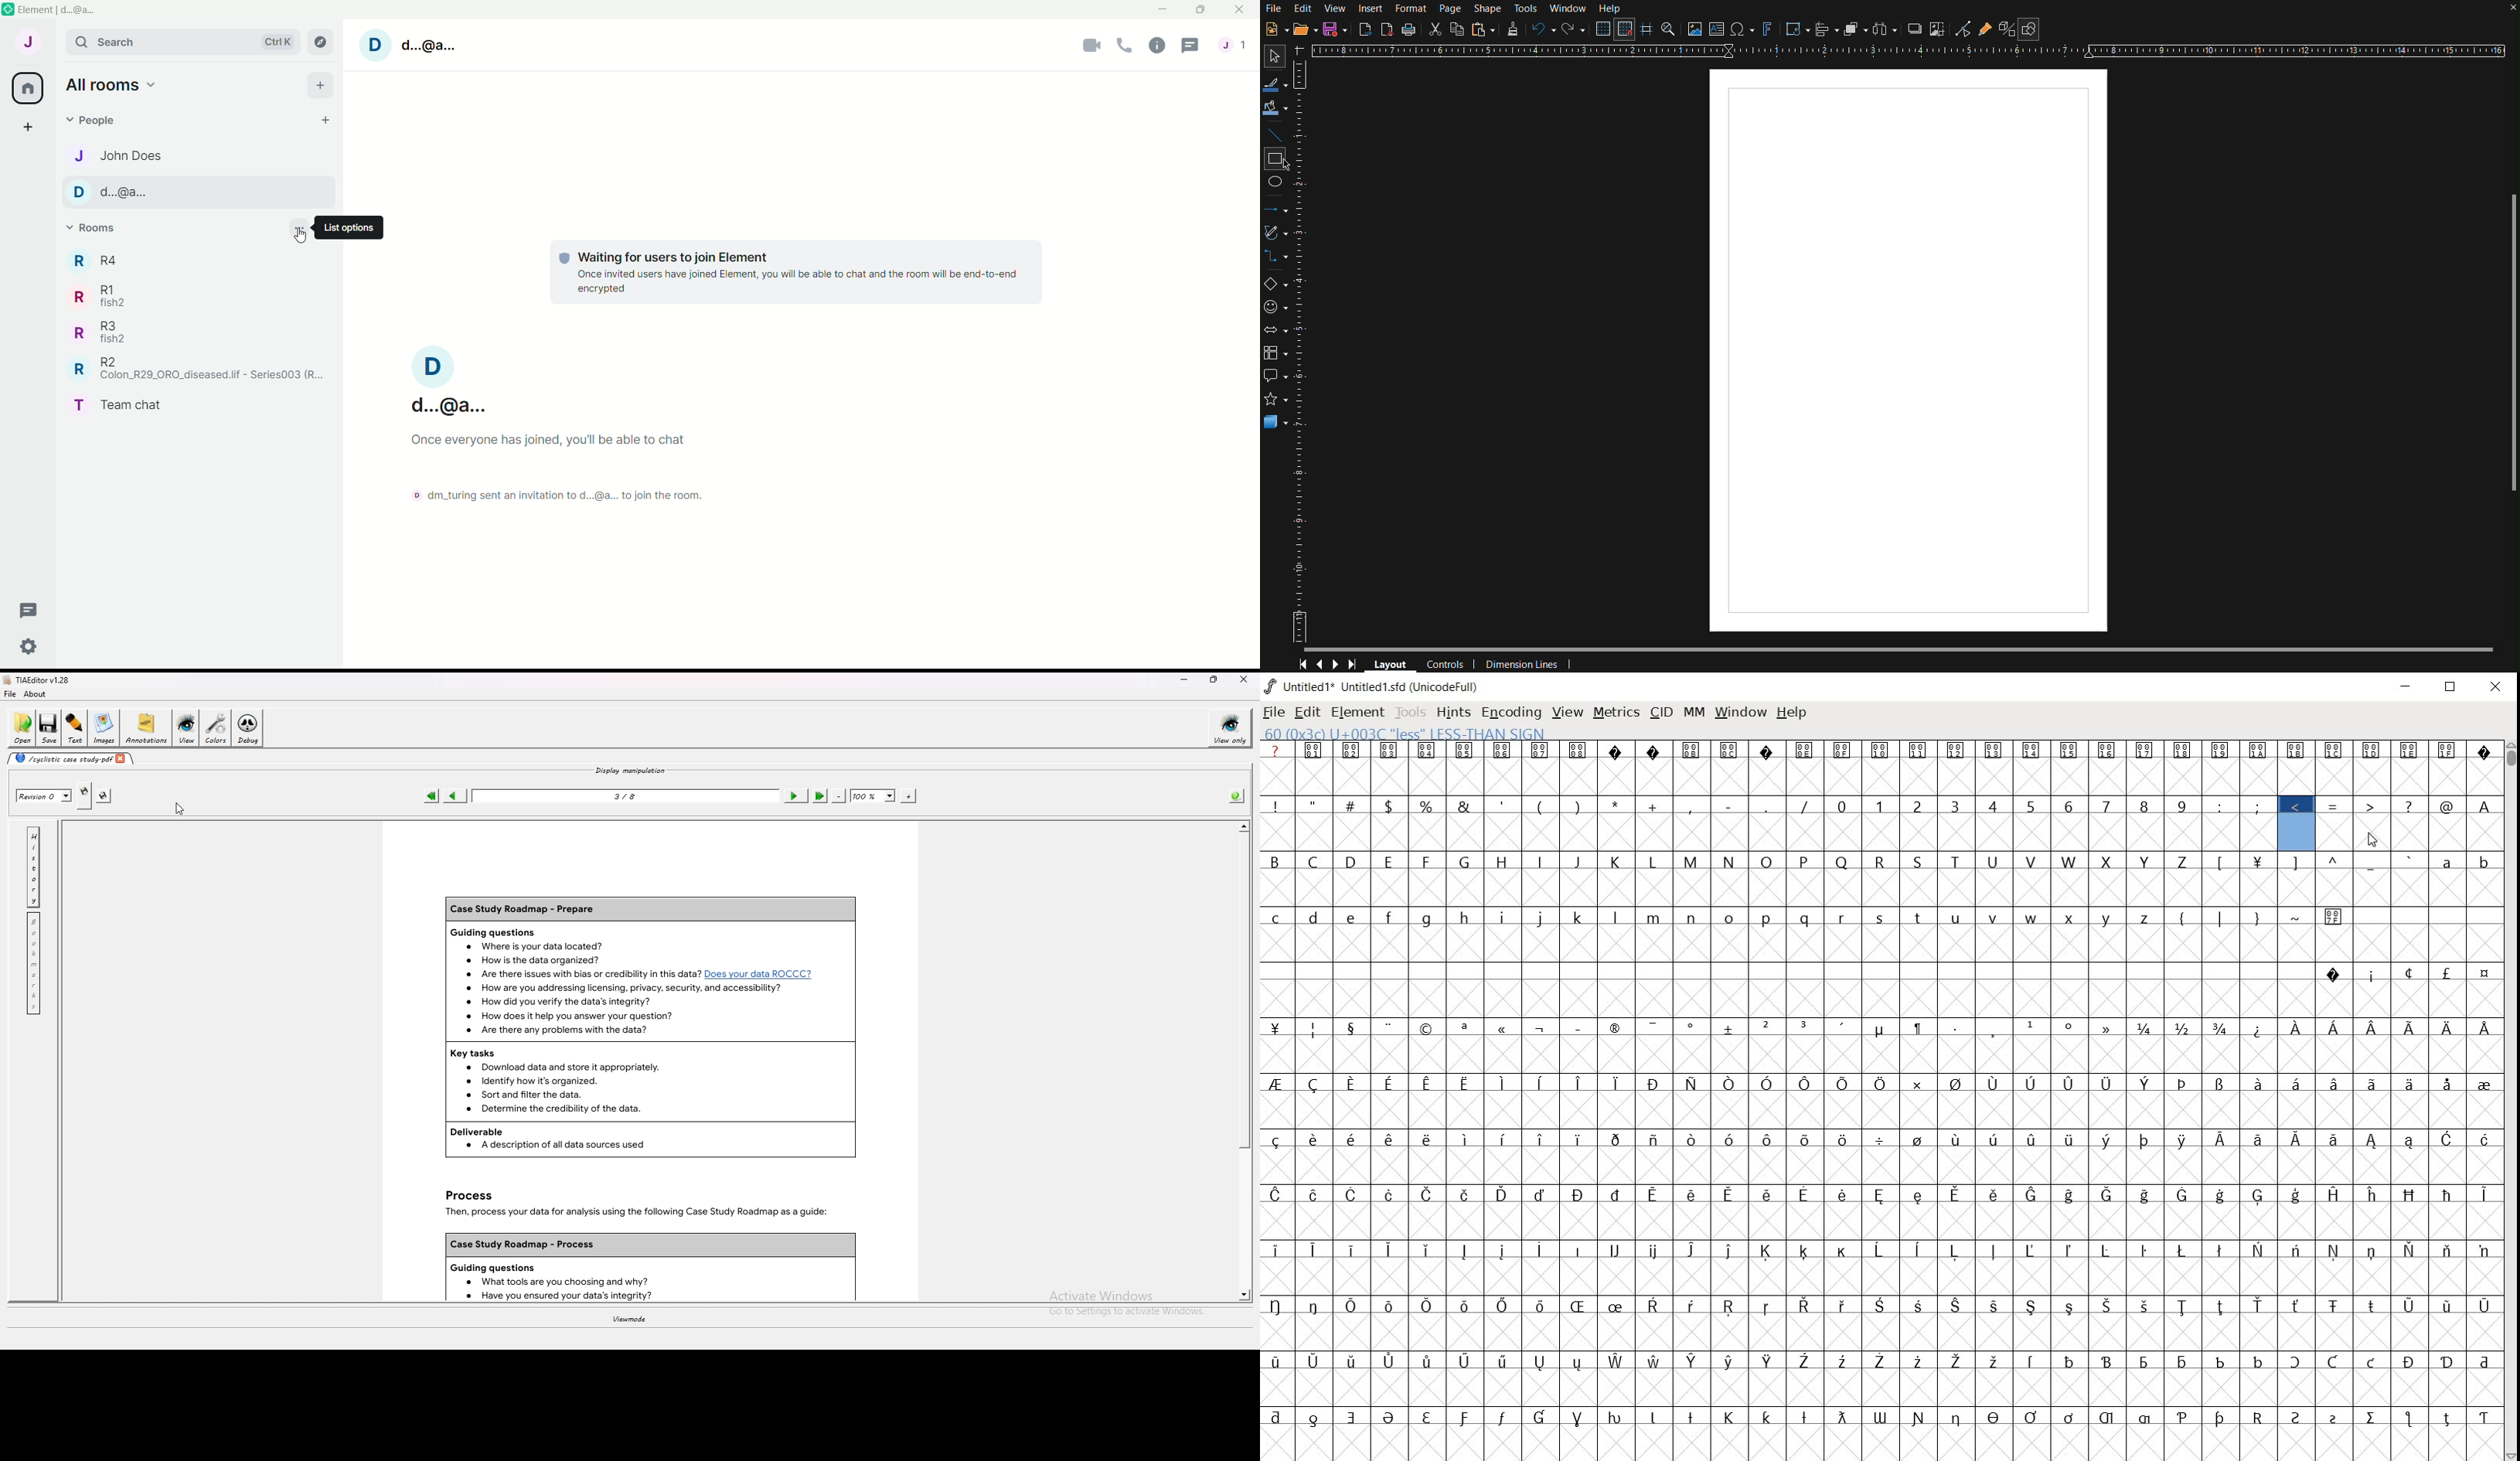 The height and width of the screenshot is (1484, 2520). Describe the element at coordinates (1885, 29) in the screenshot. I see `Distribute objects` at that location.